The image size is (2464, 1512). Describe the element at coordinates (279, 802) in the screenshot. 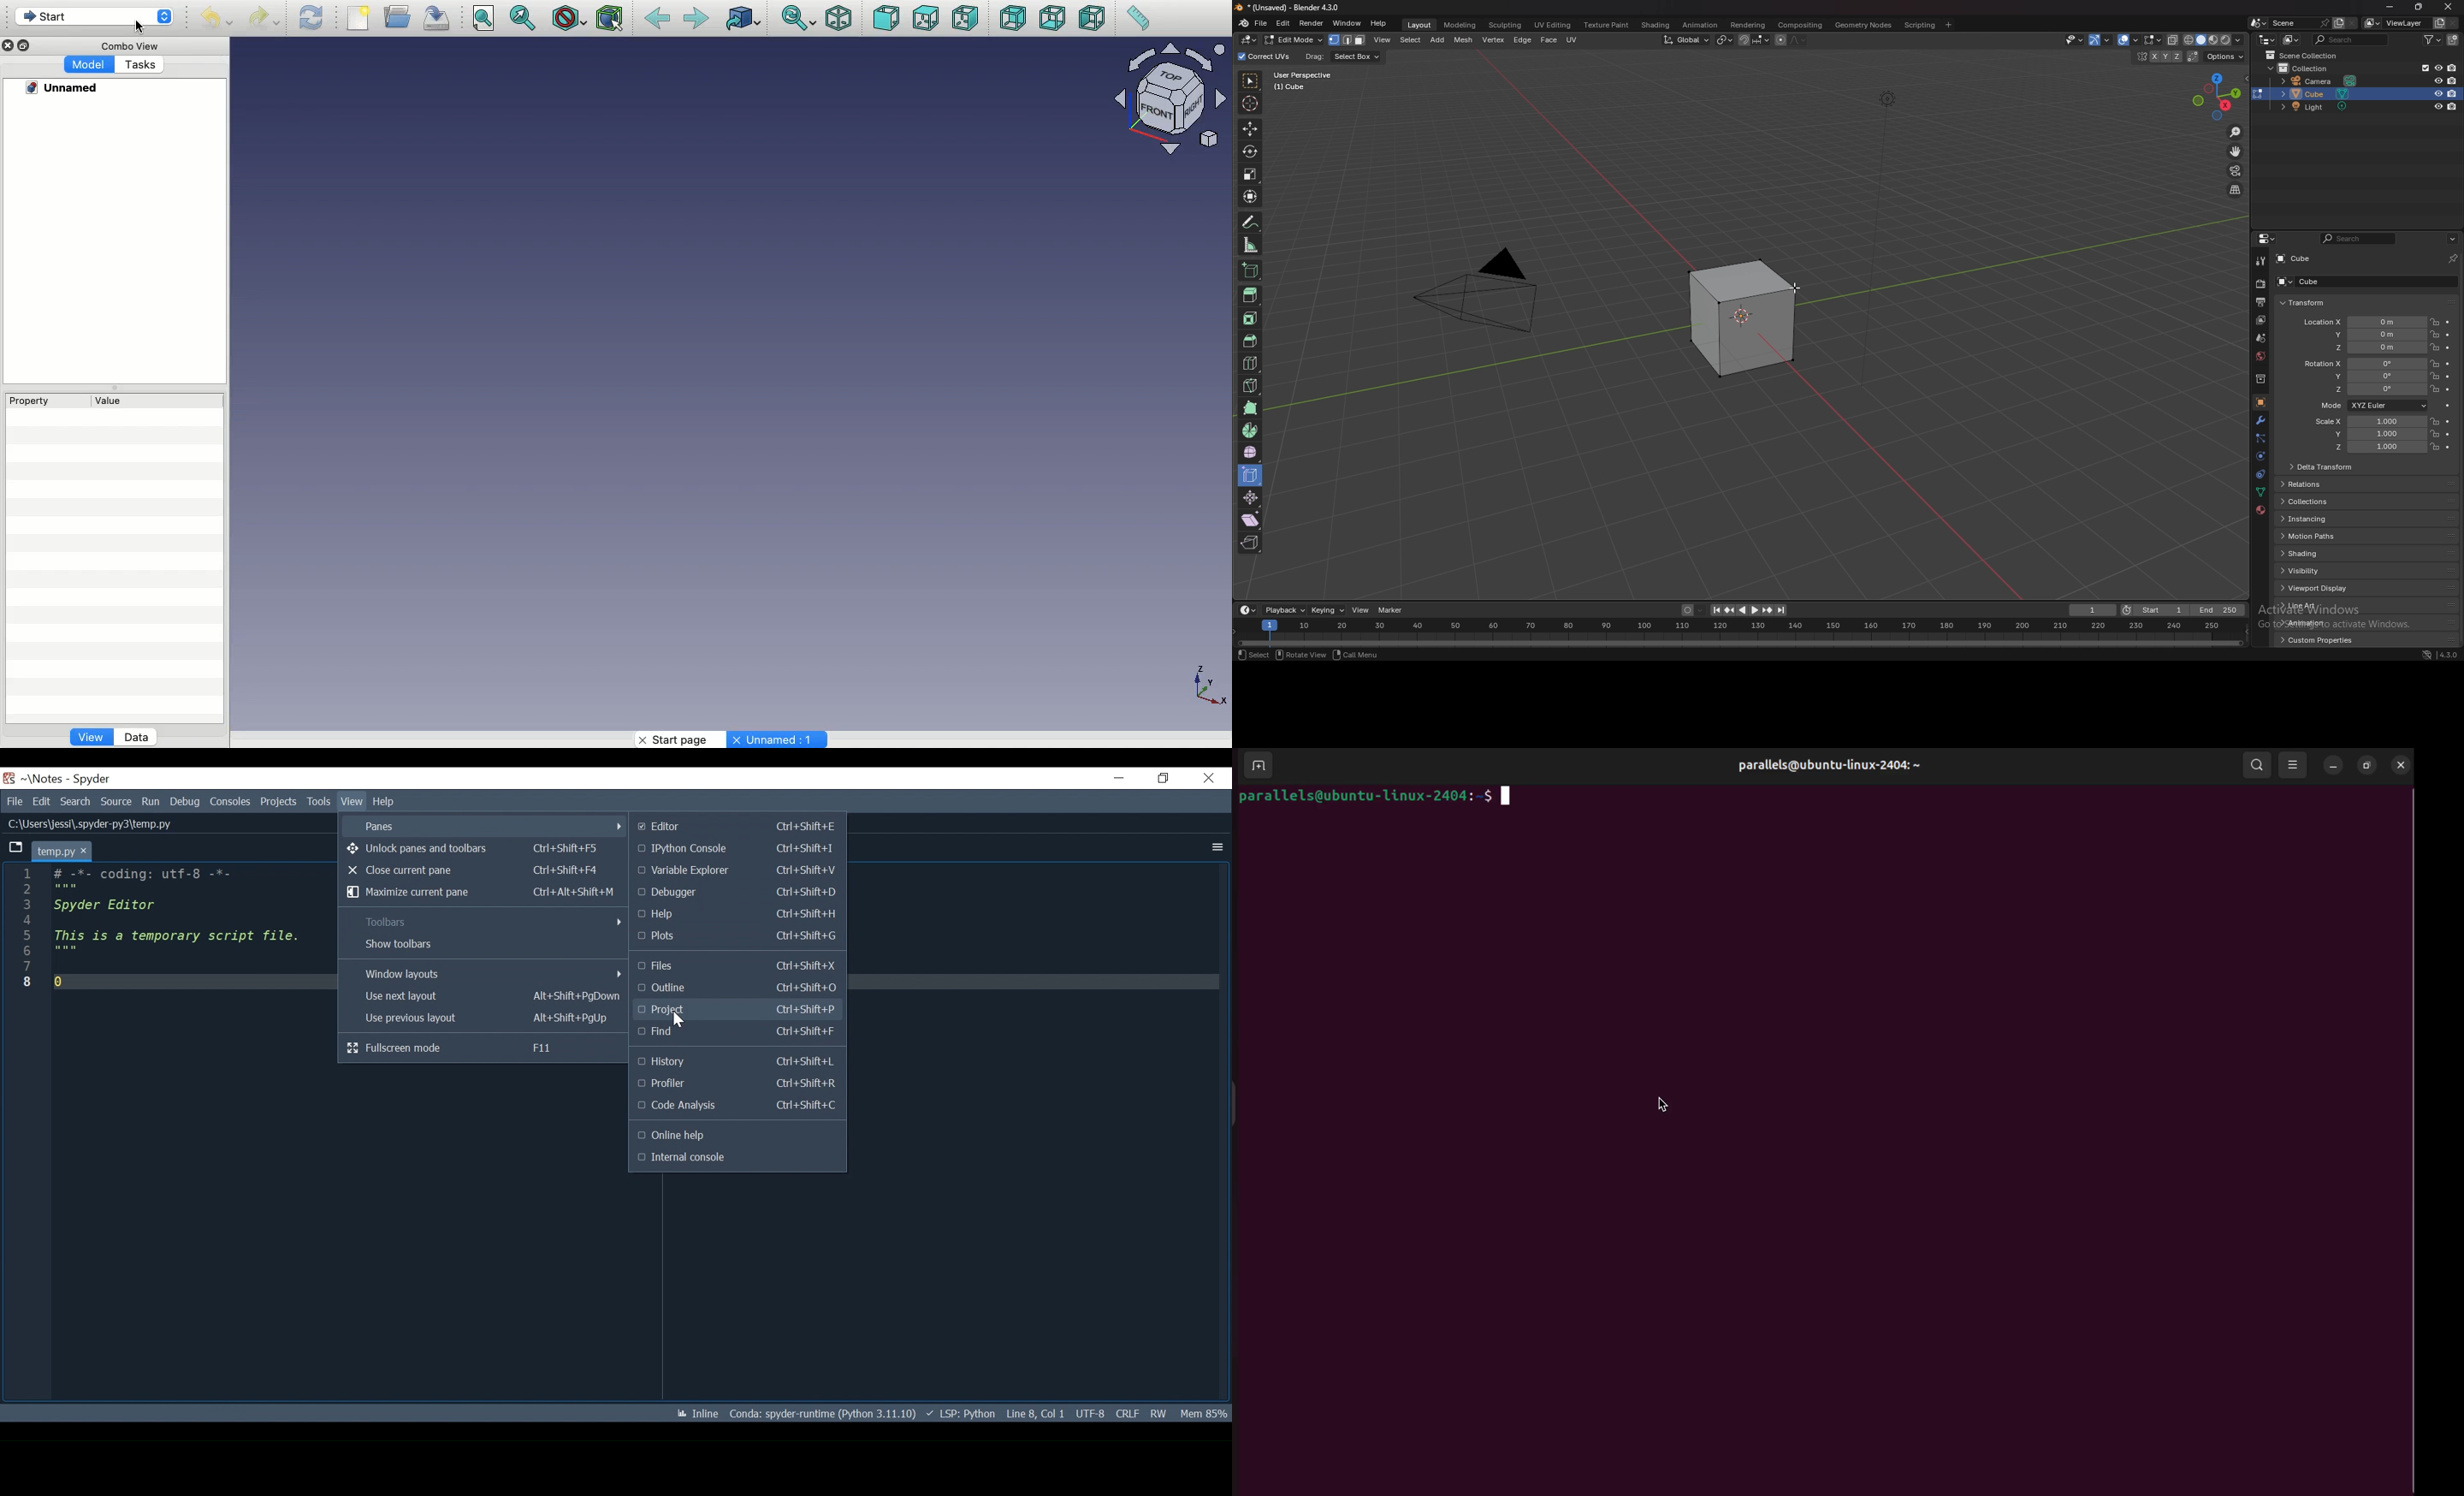

I see `Projects` at that location.